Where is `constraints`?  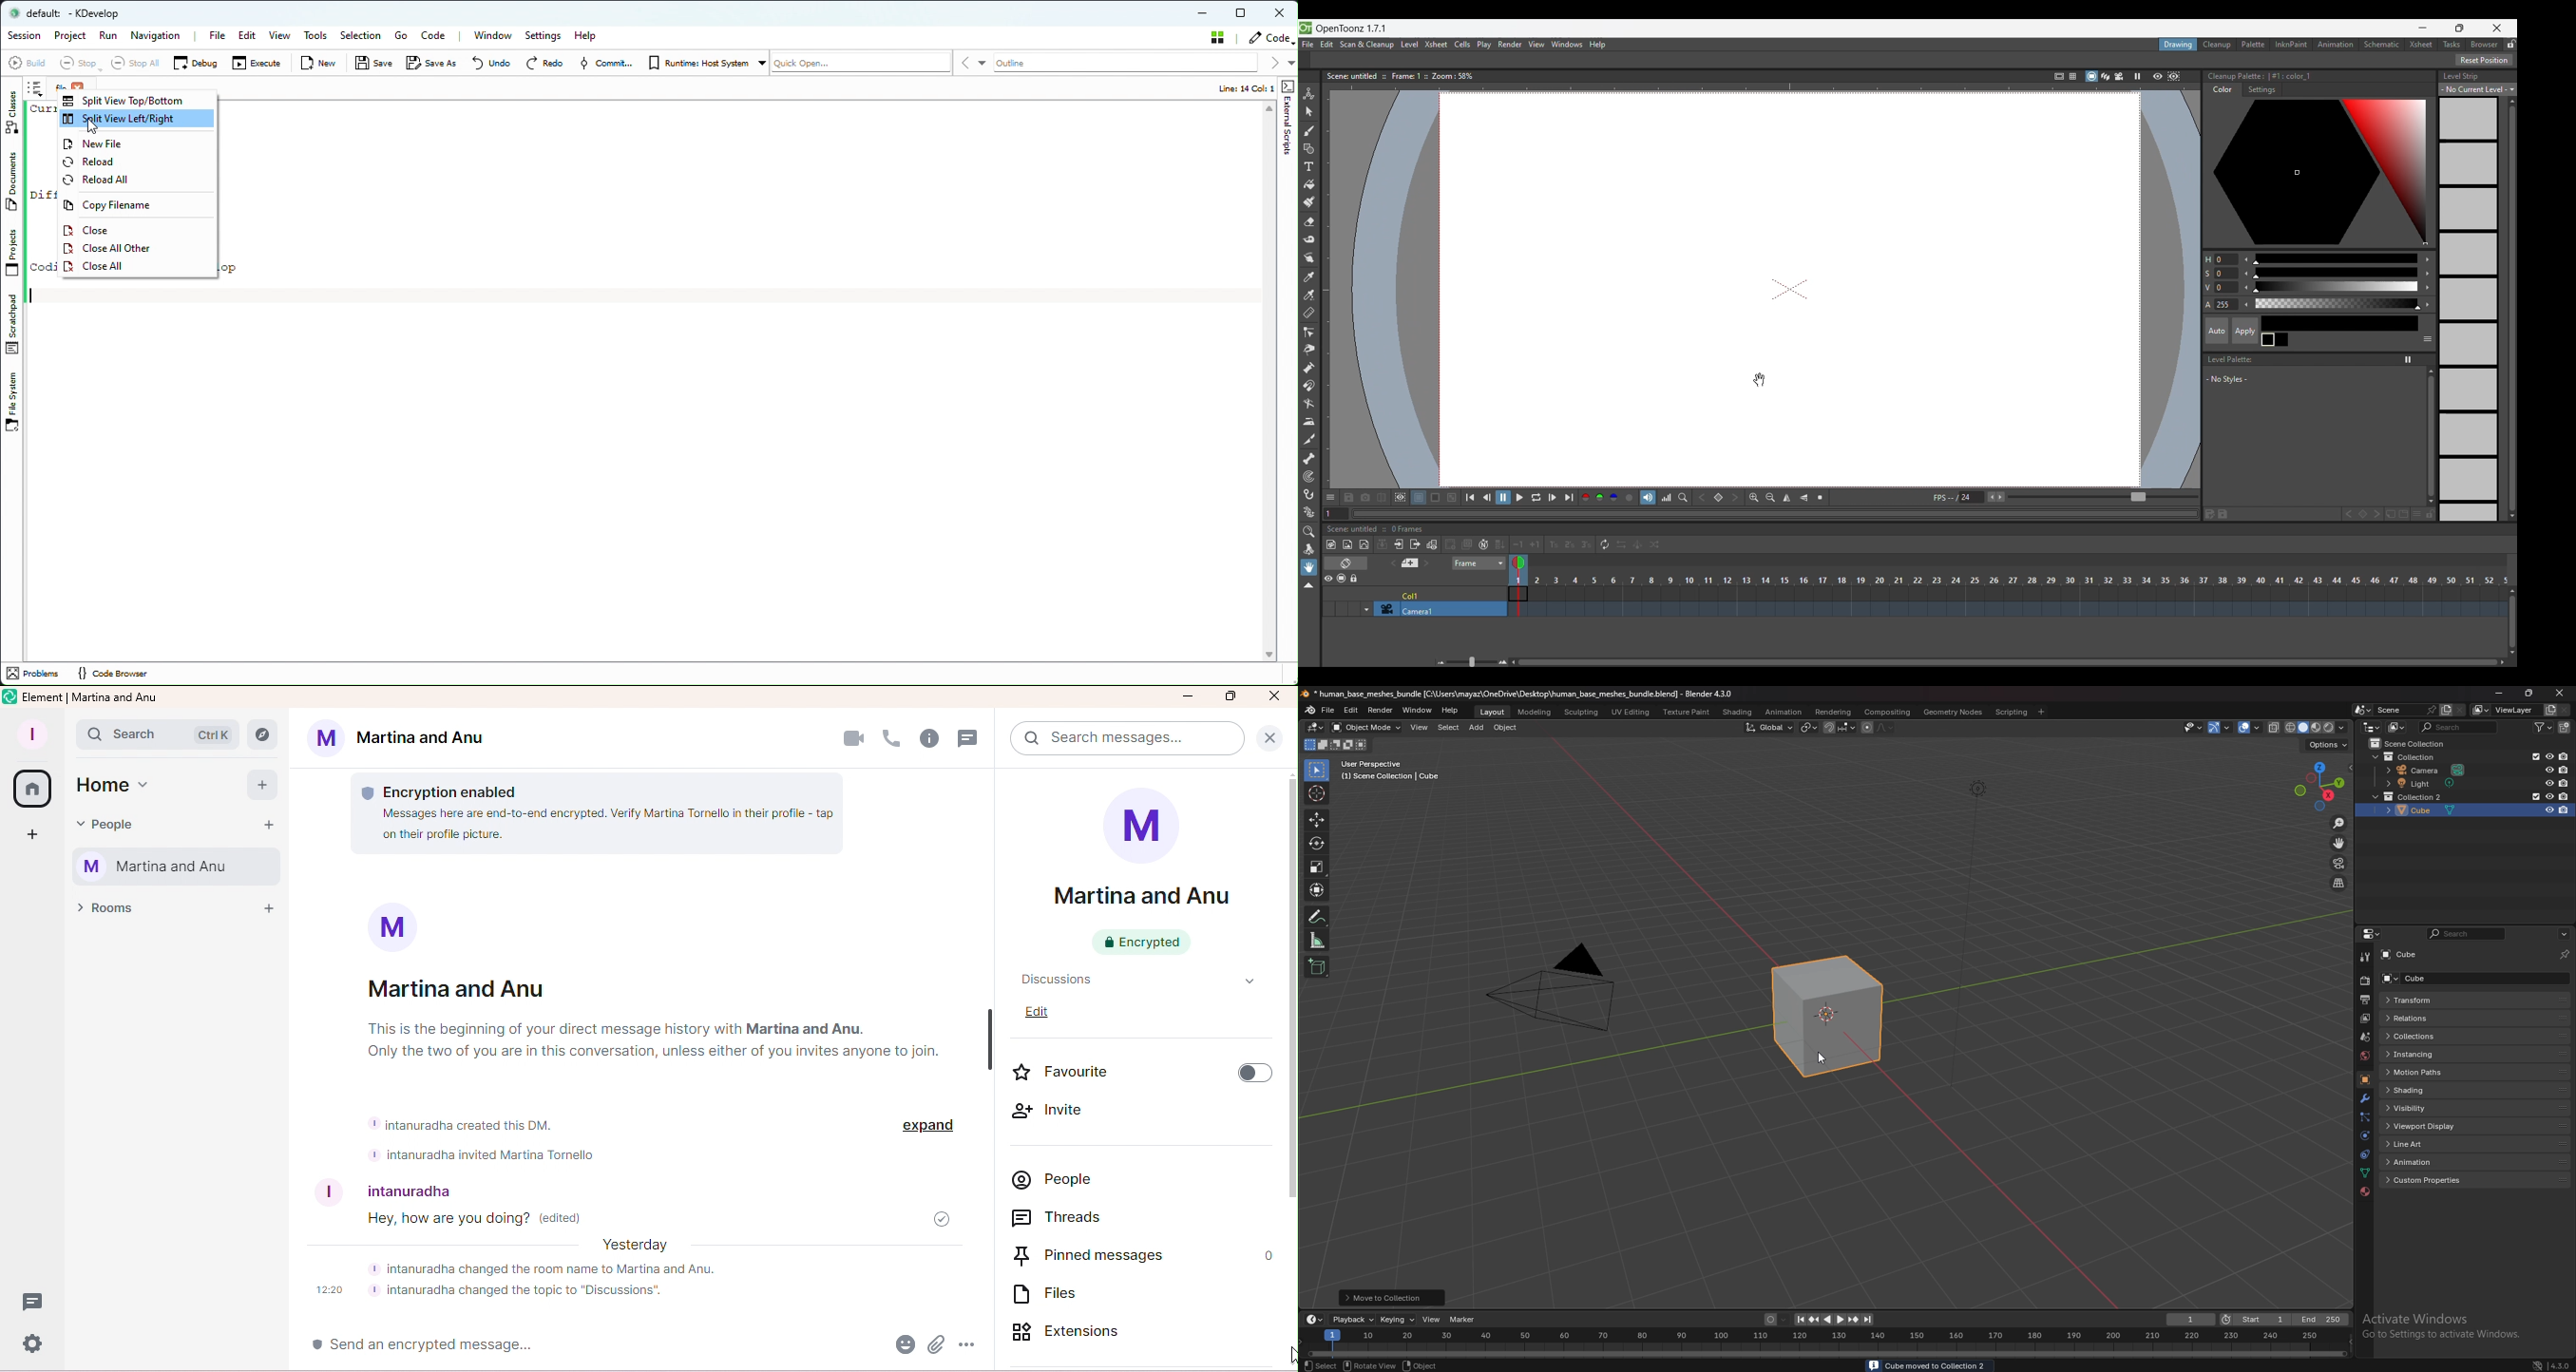
constraints is located at coordinates (2364, 1155).